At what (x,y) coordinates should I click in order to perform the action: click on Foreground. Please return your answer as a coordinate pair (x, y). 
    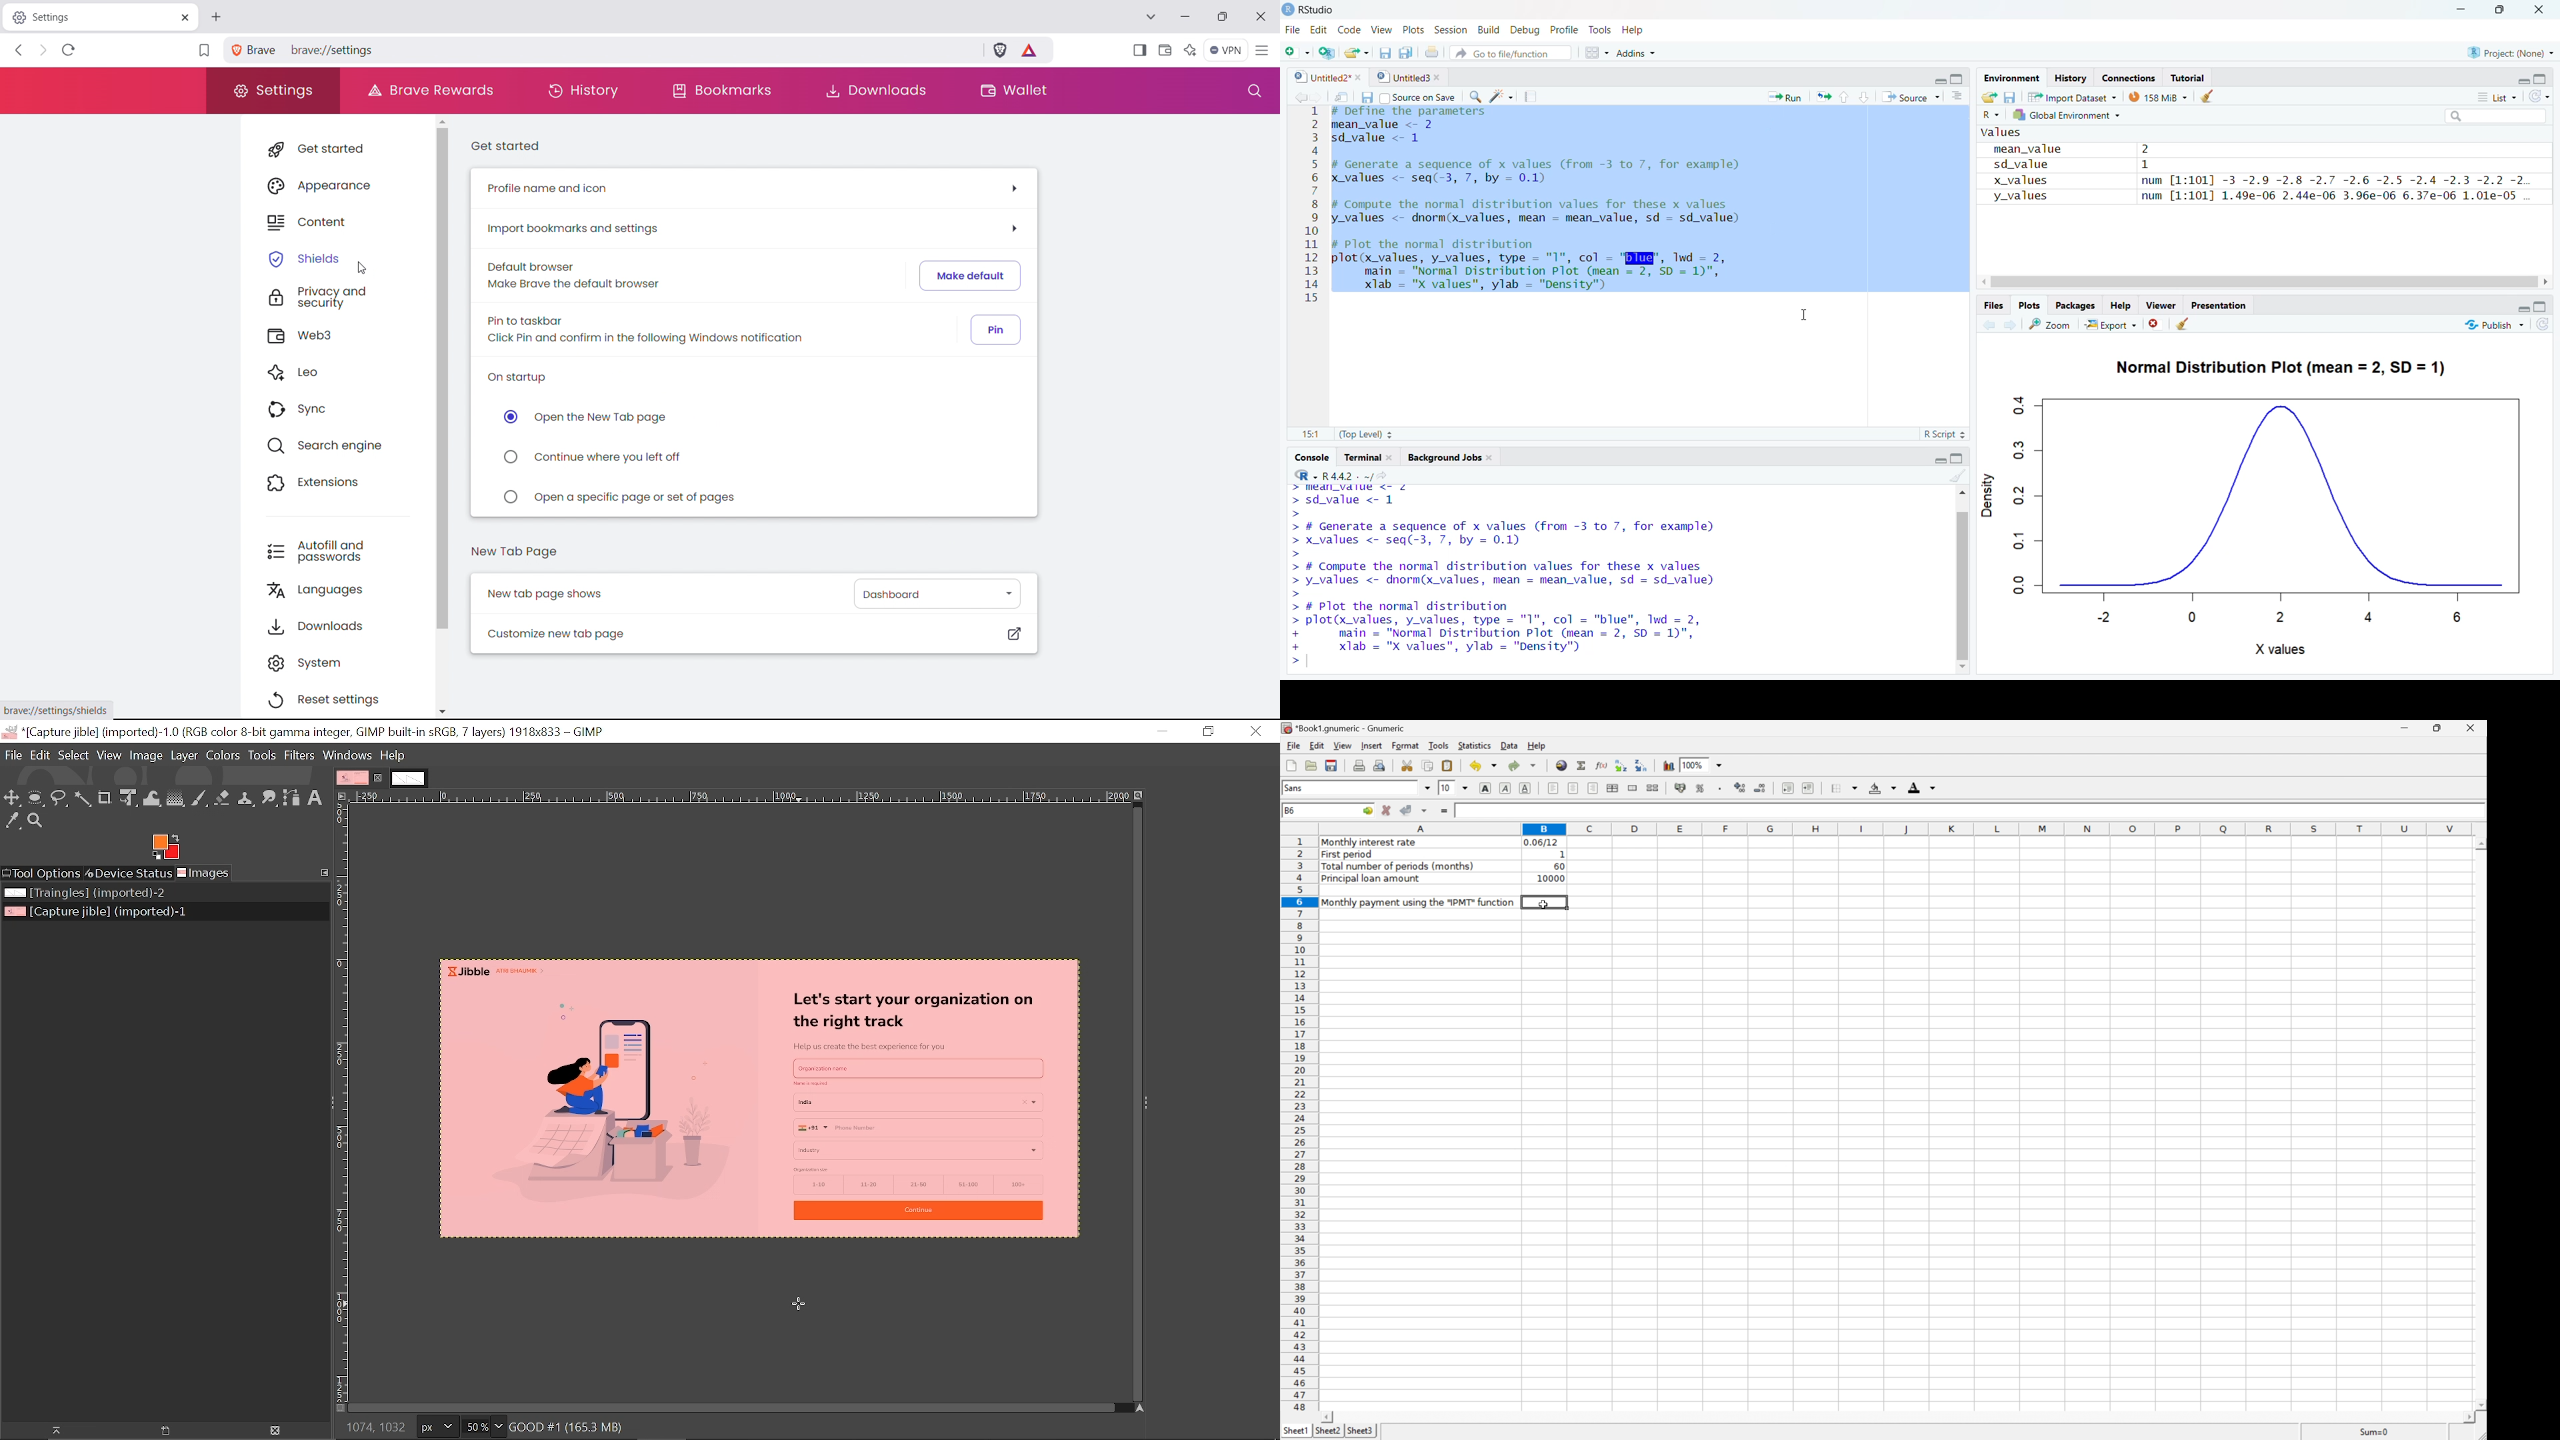
    Looking at the image, I should click on (1921, 787).